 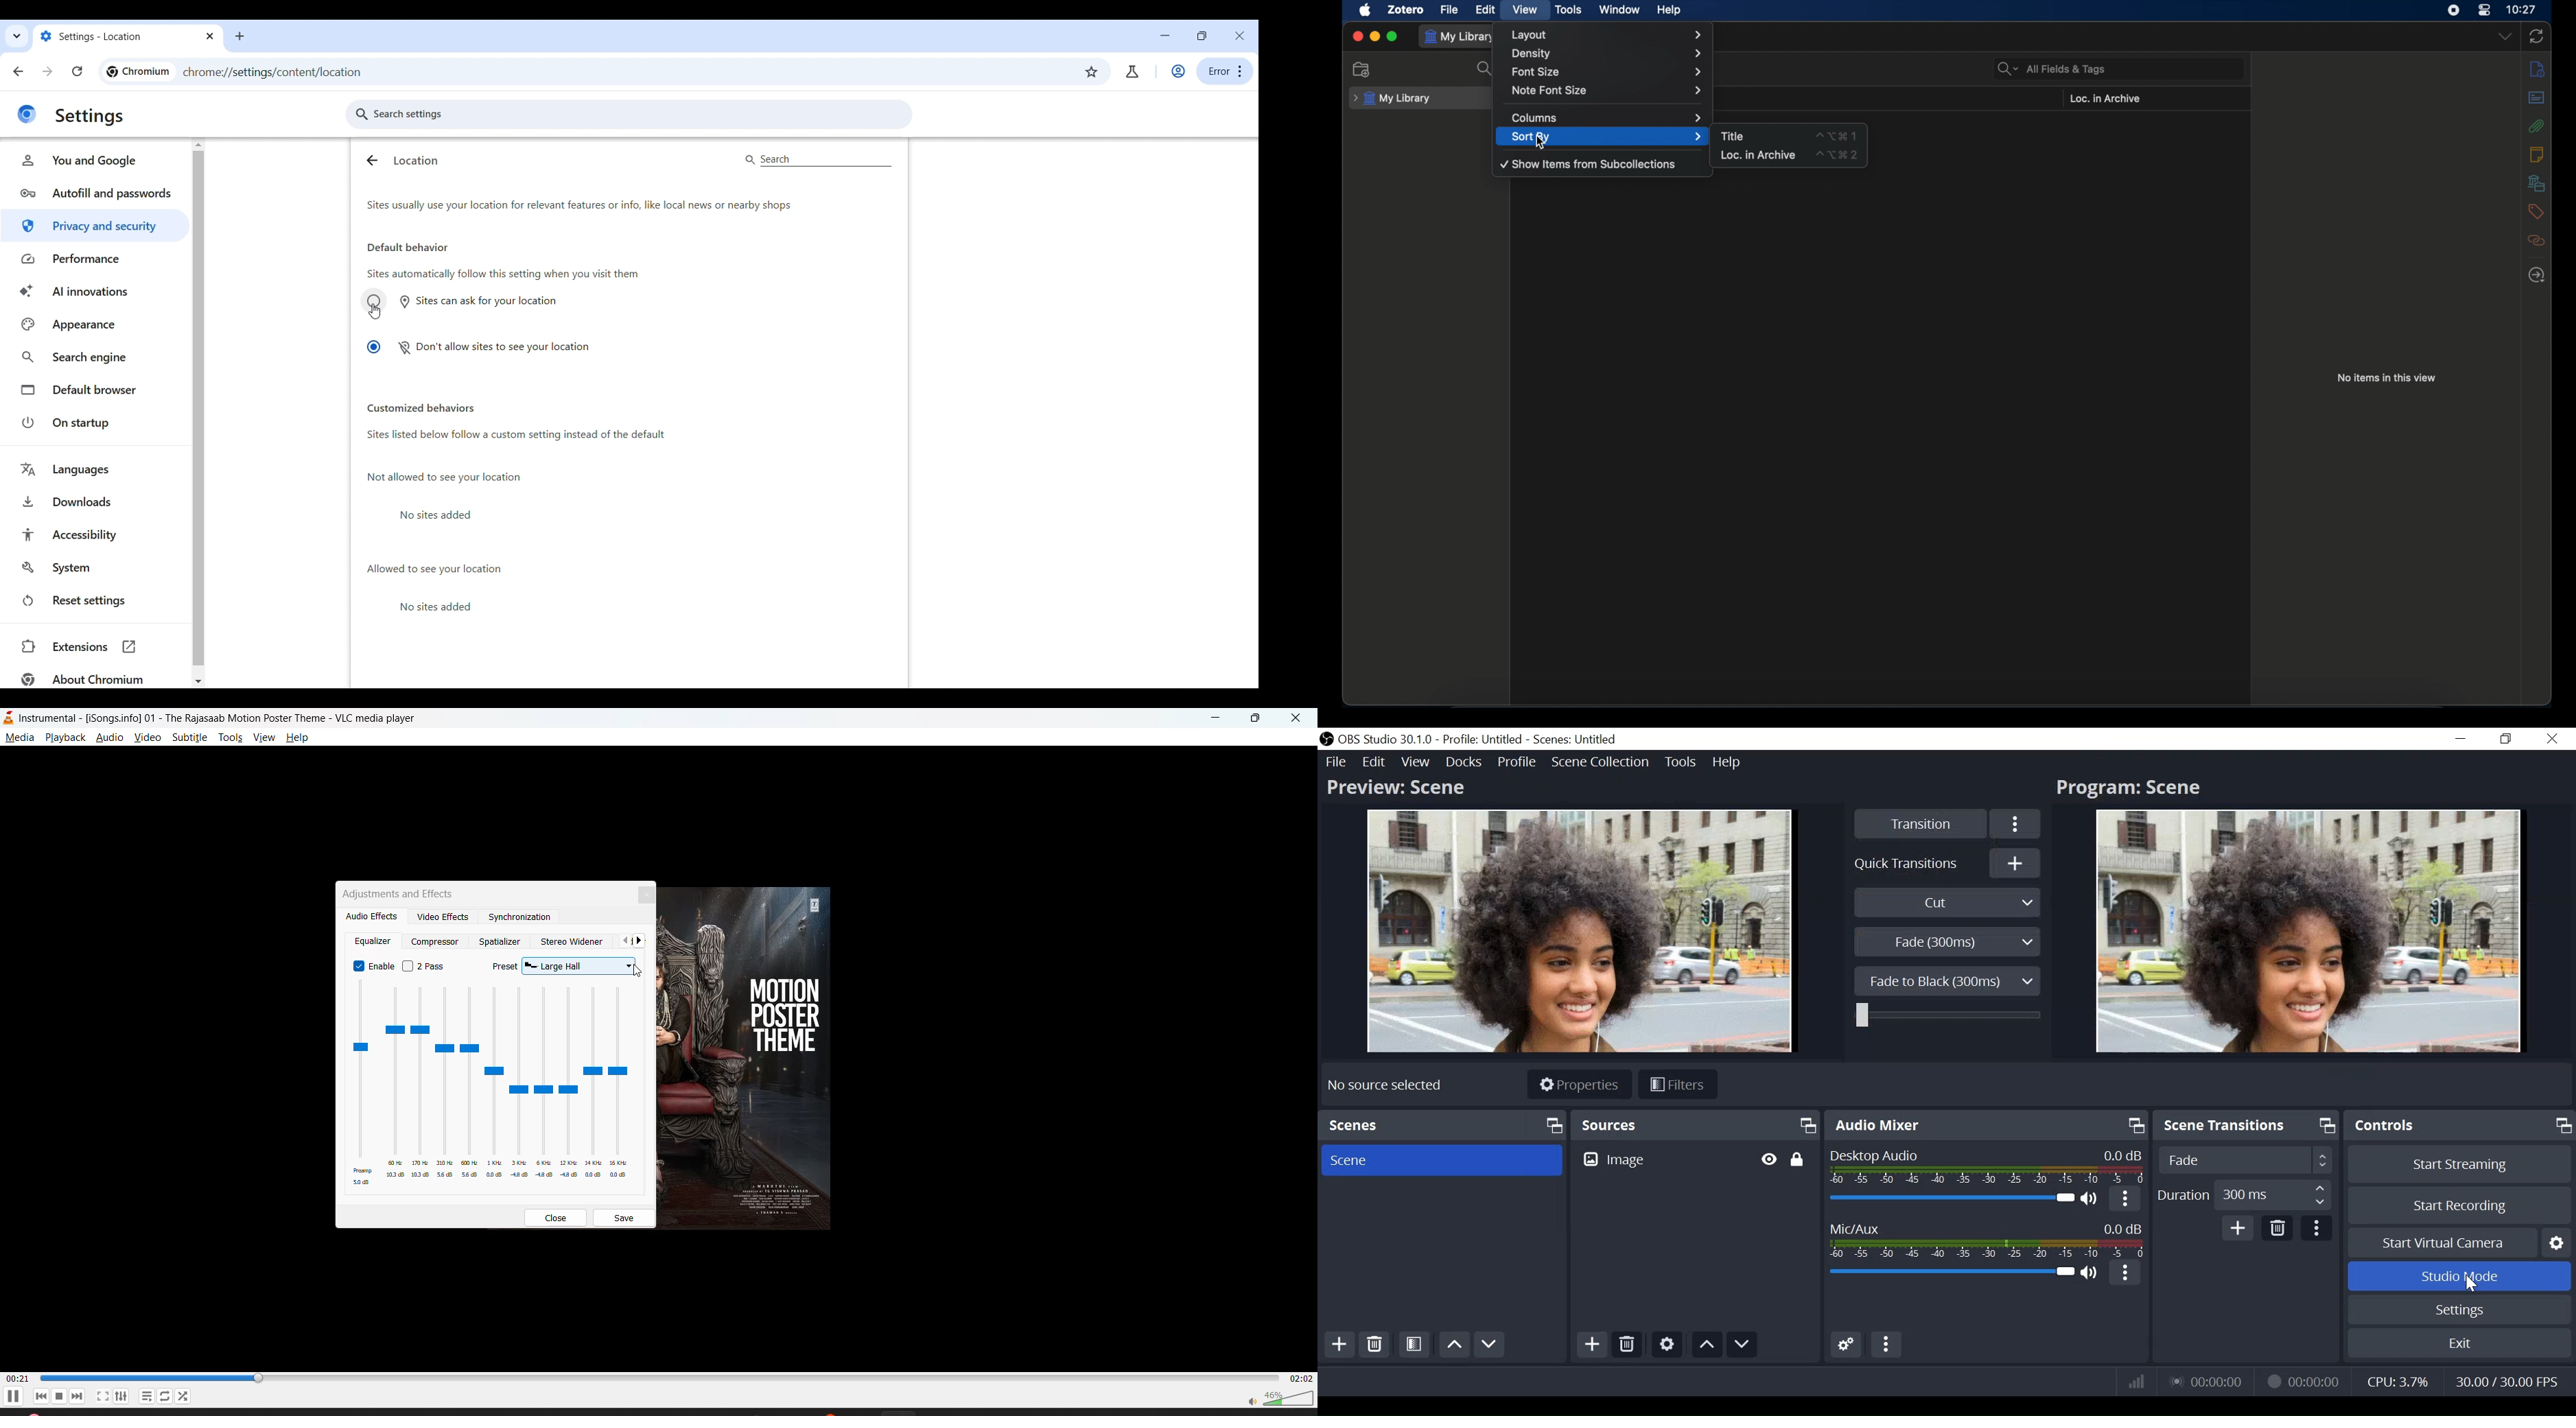 What do you see at coordinates (233, 736) in the screenshot?
I see `tools` at bounding box center [233, 736].